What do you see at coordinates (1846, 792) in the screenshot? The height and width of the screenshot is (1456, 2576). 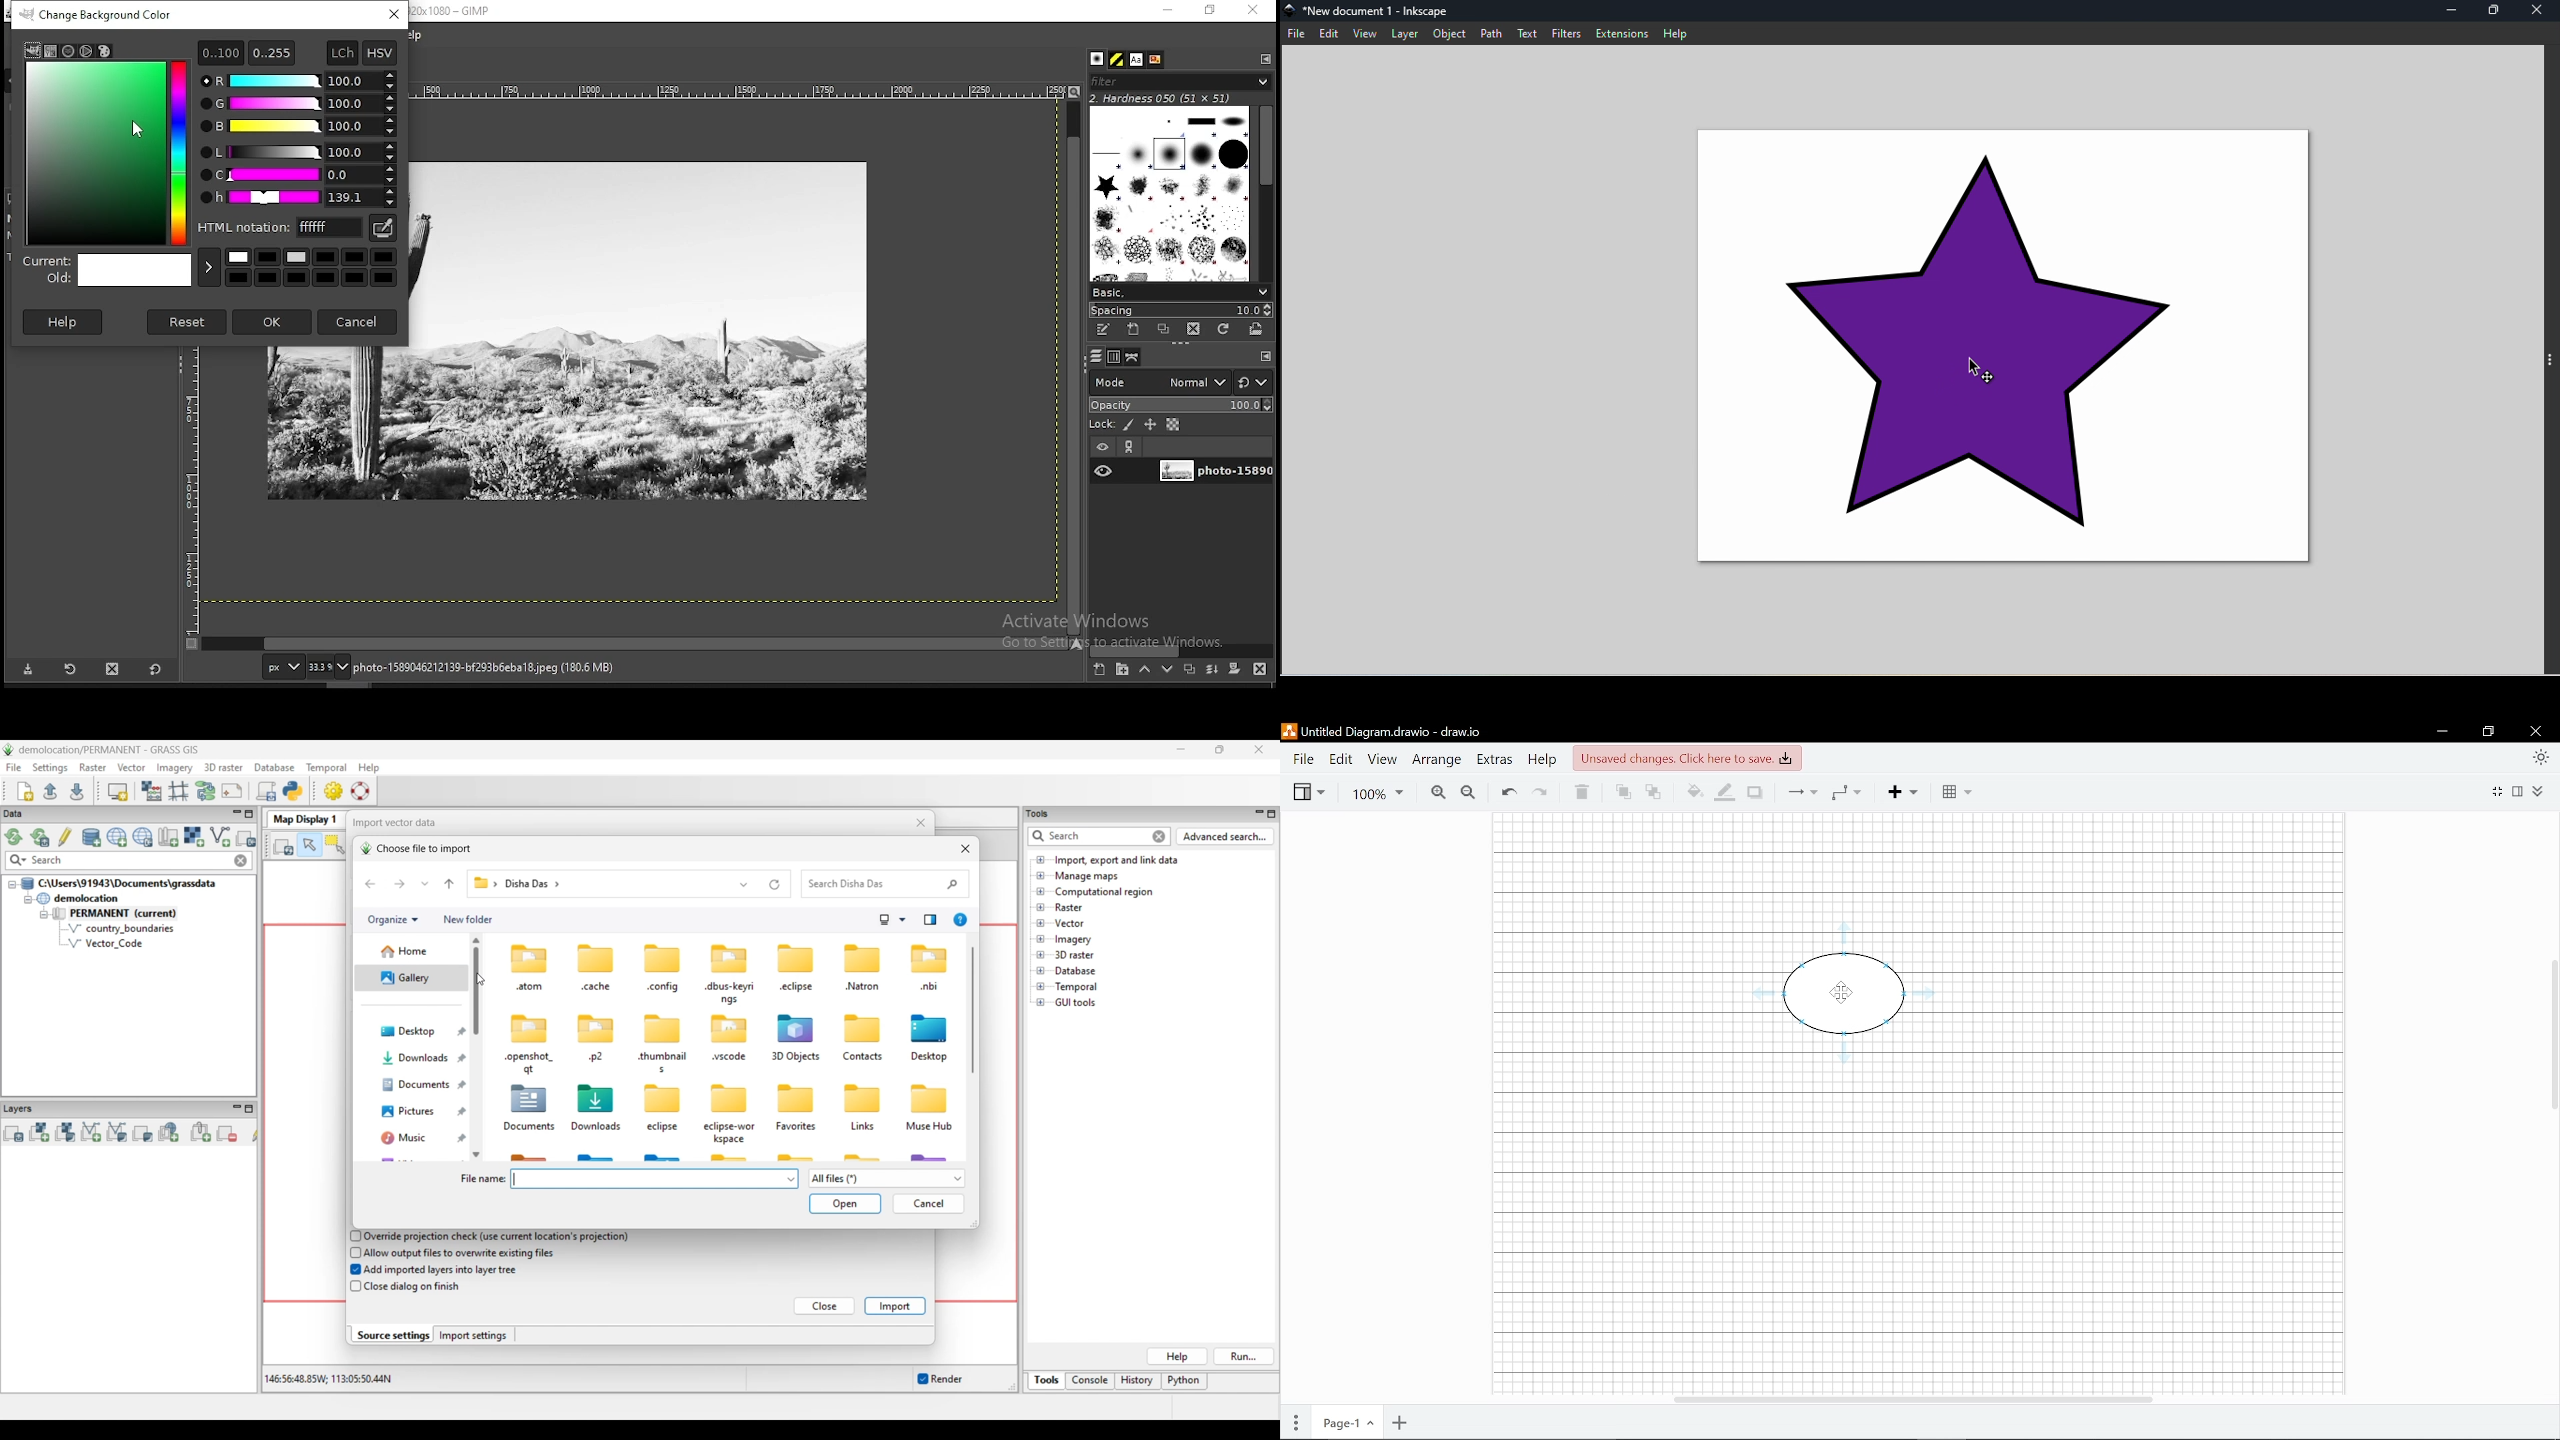 I see `Waypoints` at bounding box center [1846, 792].